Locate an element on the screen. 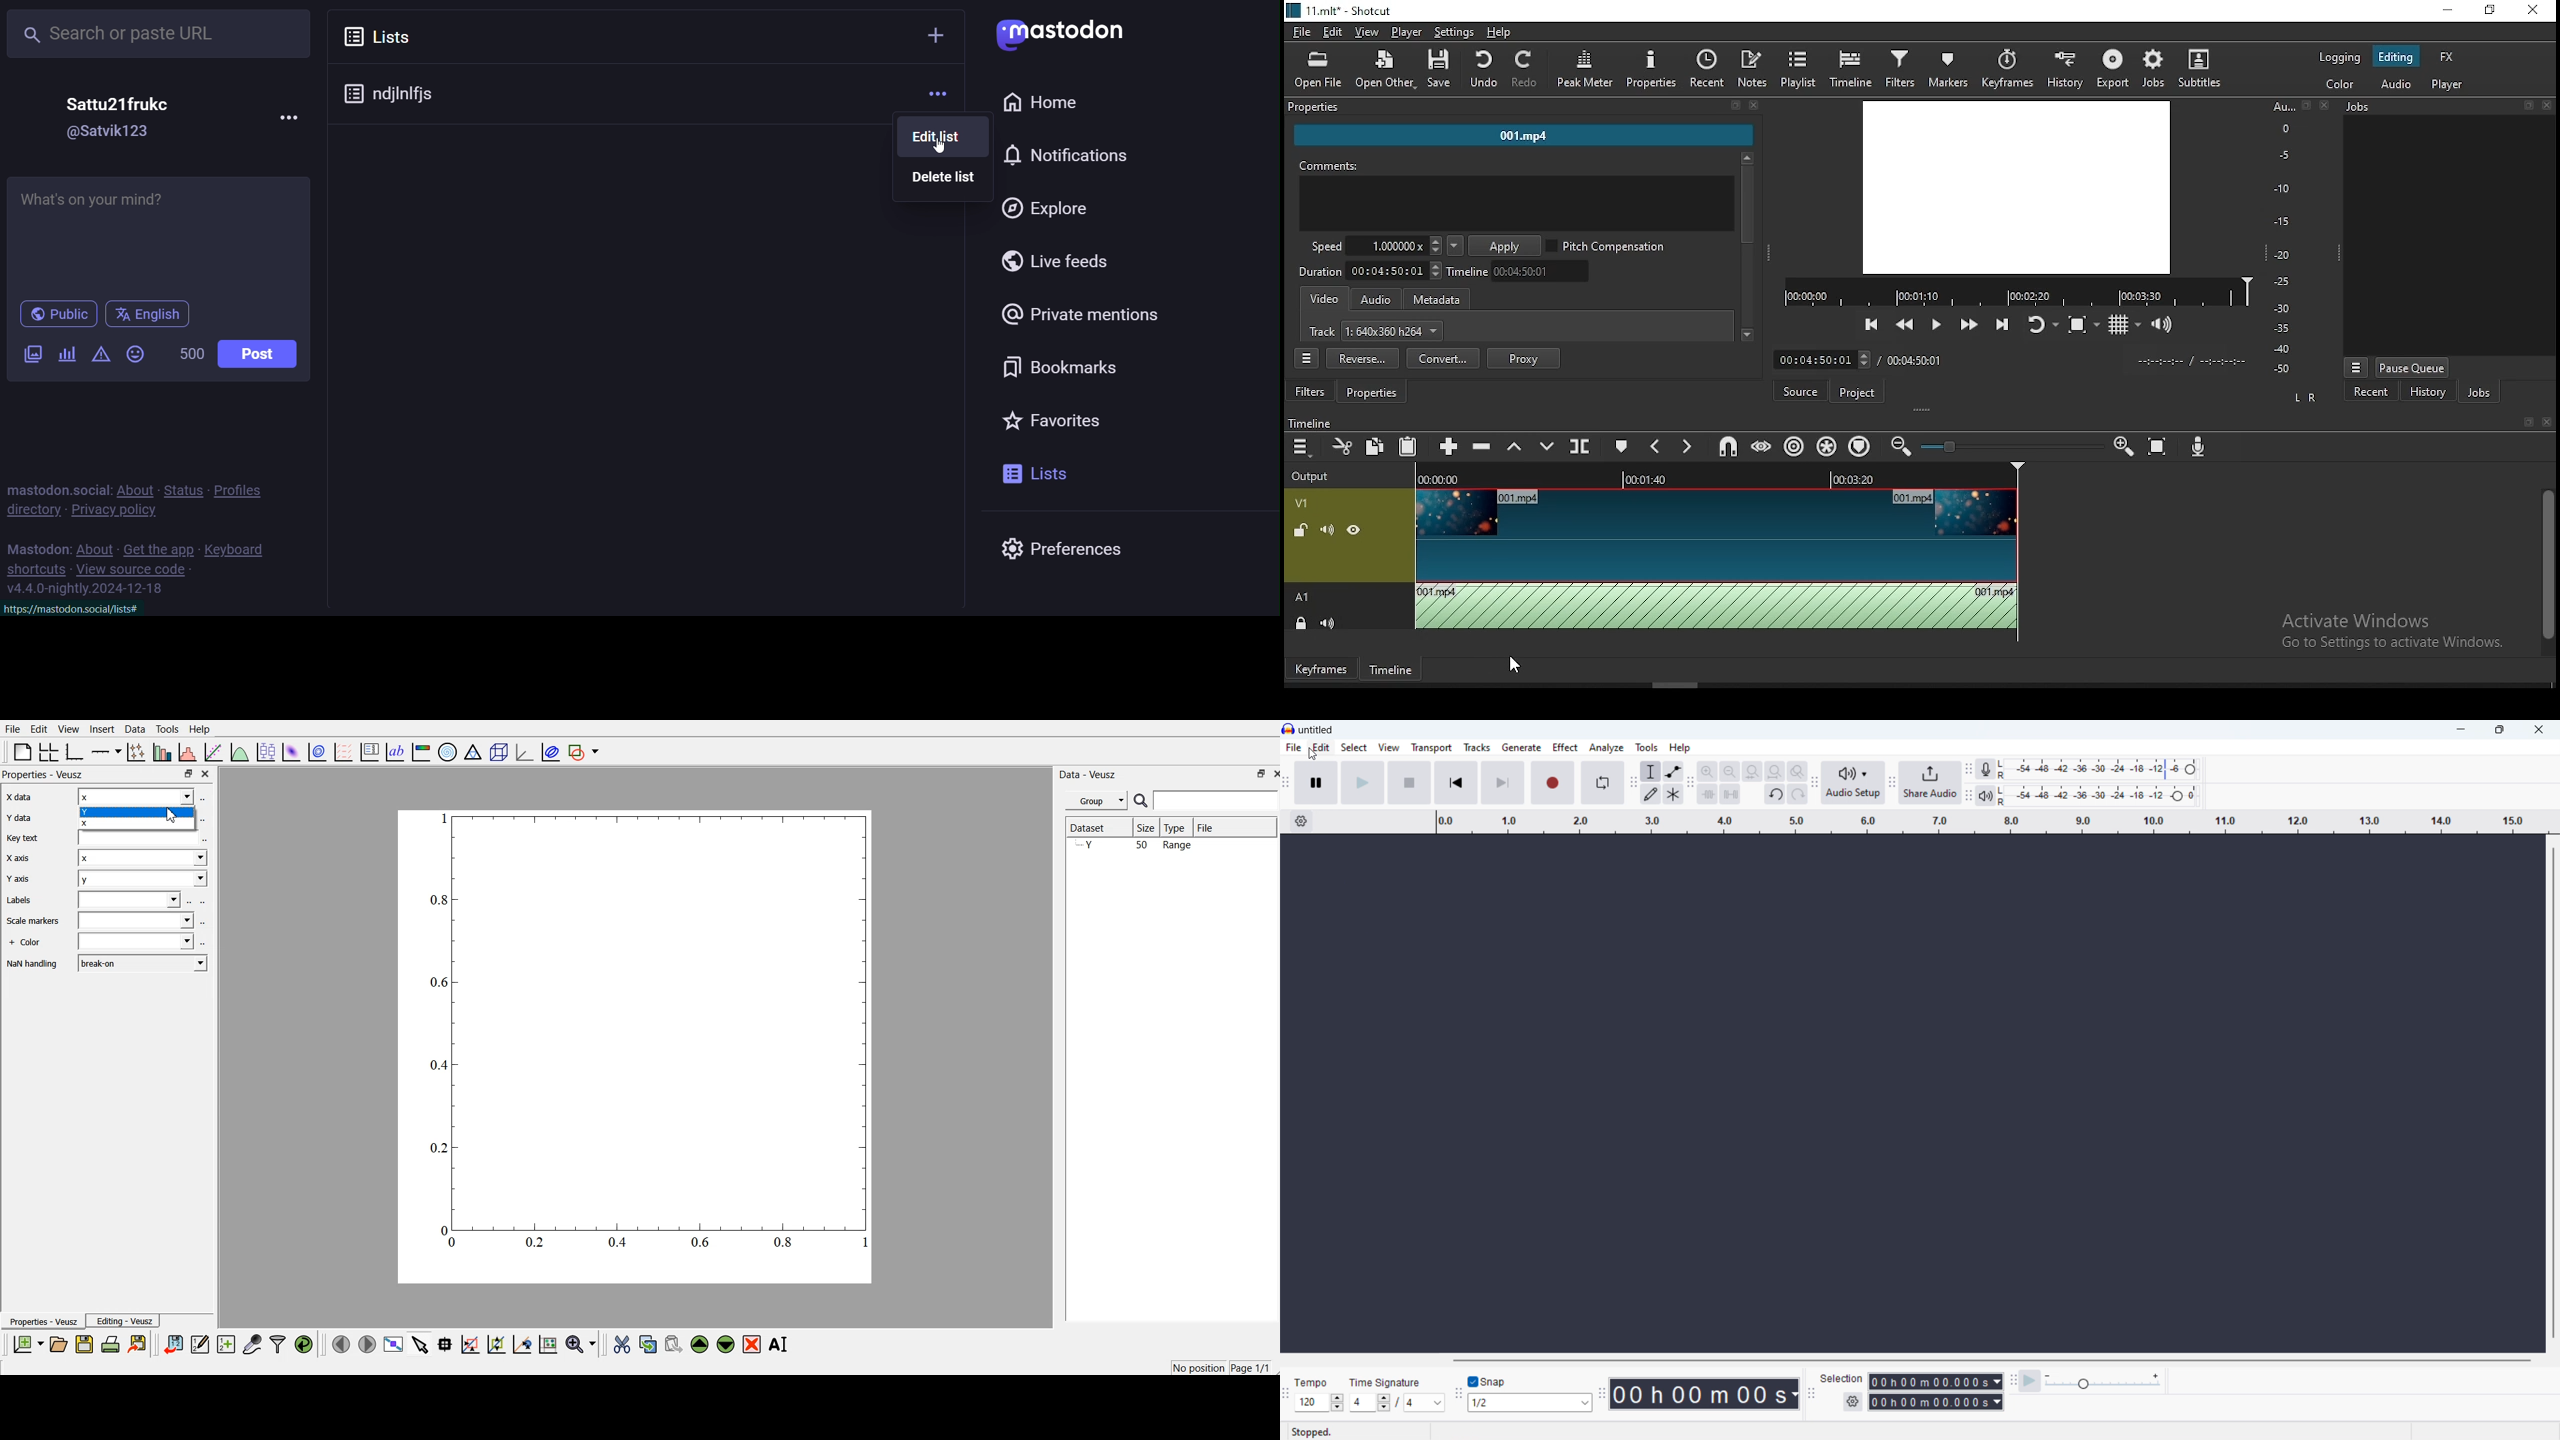 This screenshot has width=2576, height=1456. import data points is located at coordinates (174, 1345).